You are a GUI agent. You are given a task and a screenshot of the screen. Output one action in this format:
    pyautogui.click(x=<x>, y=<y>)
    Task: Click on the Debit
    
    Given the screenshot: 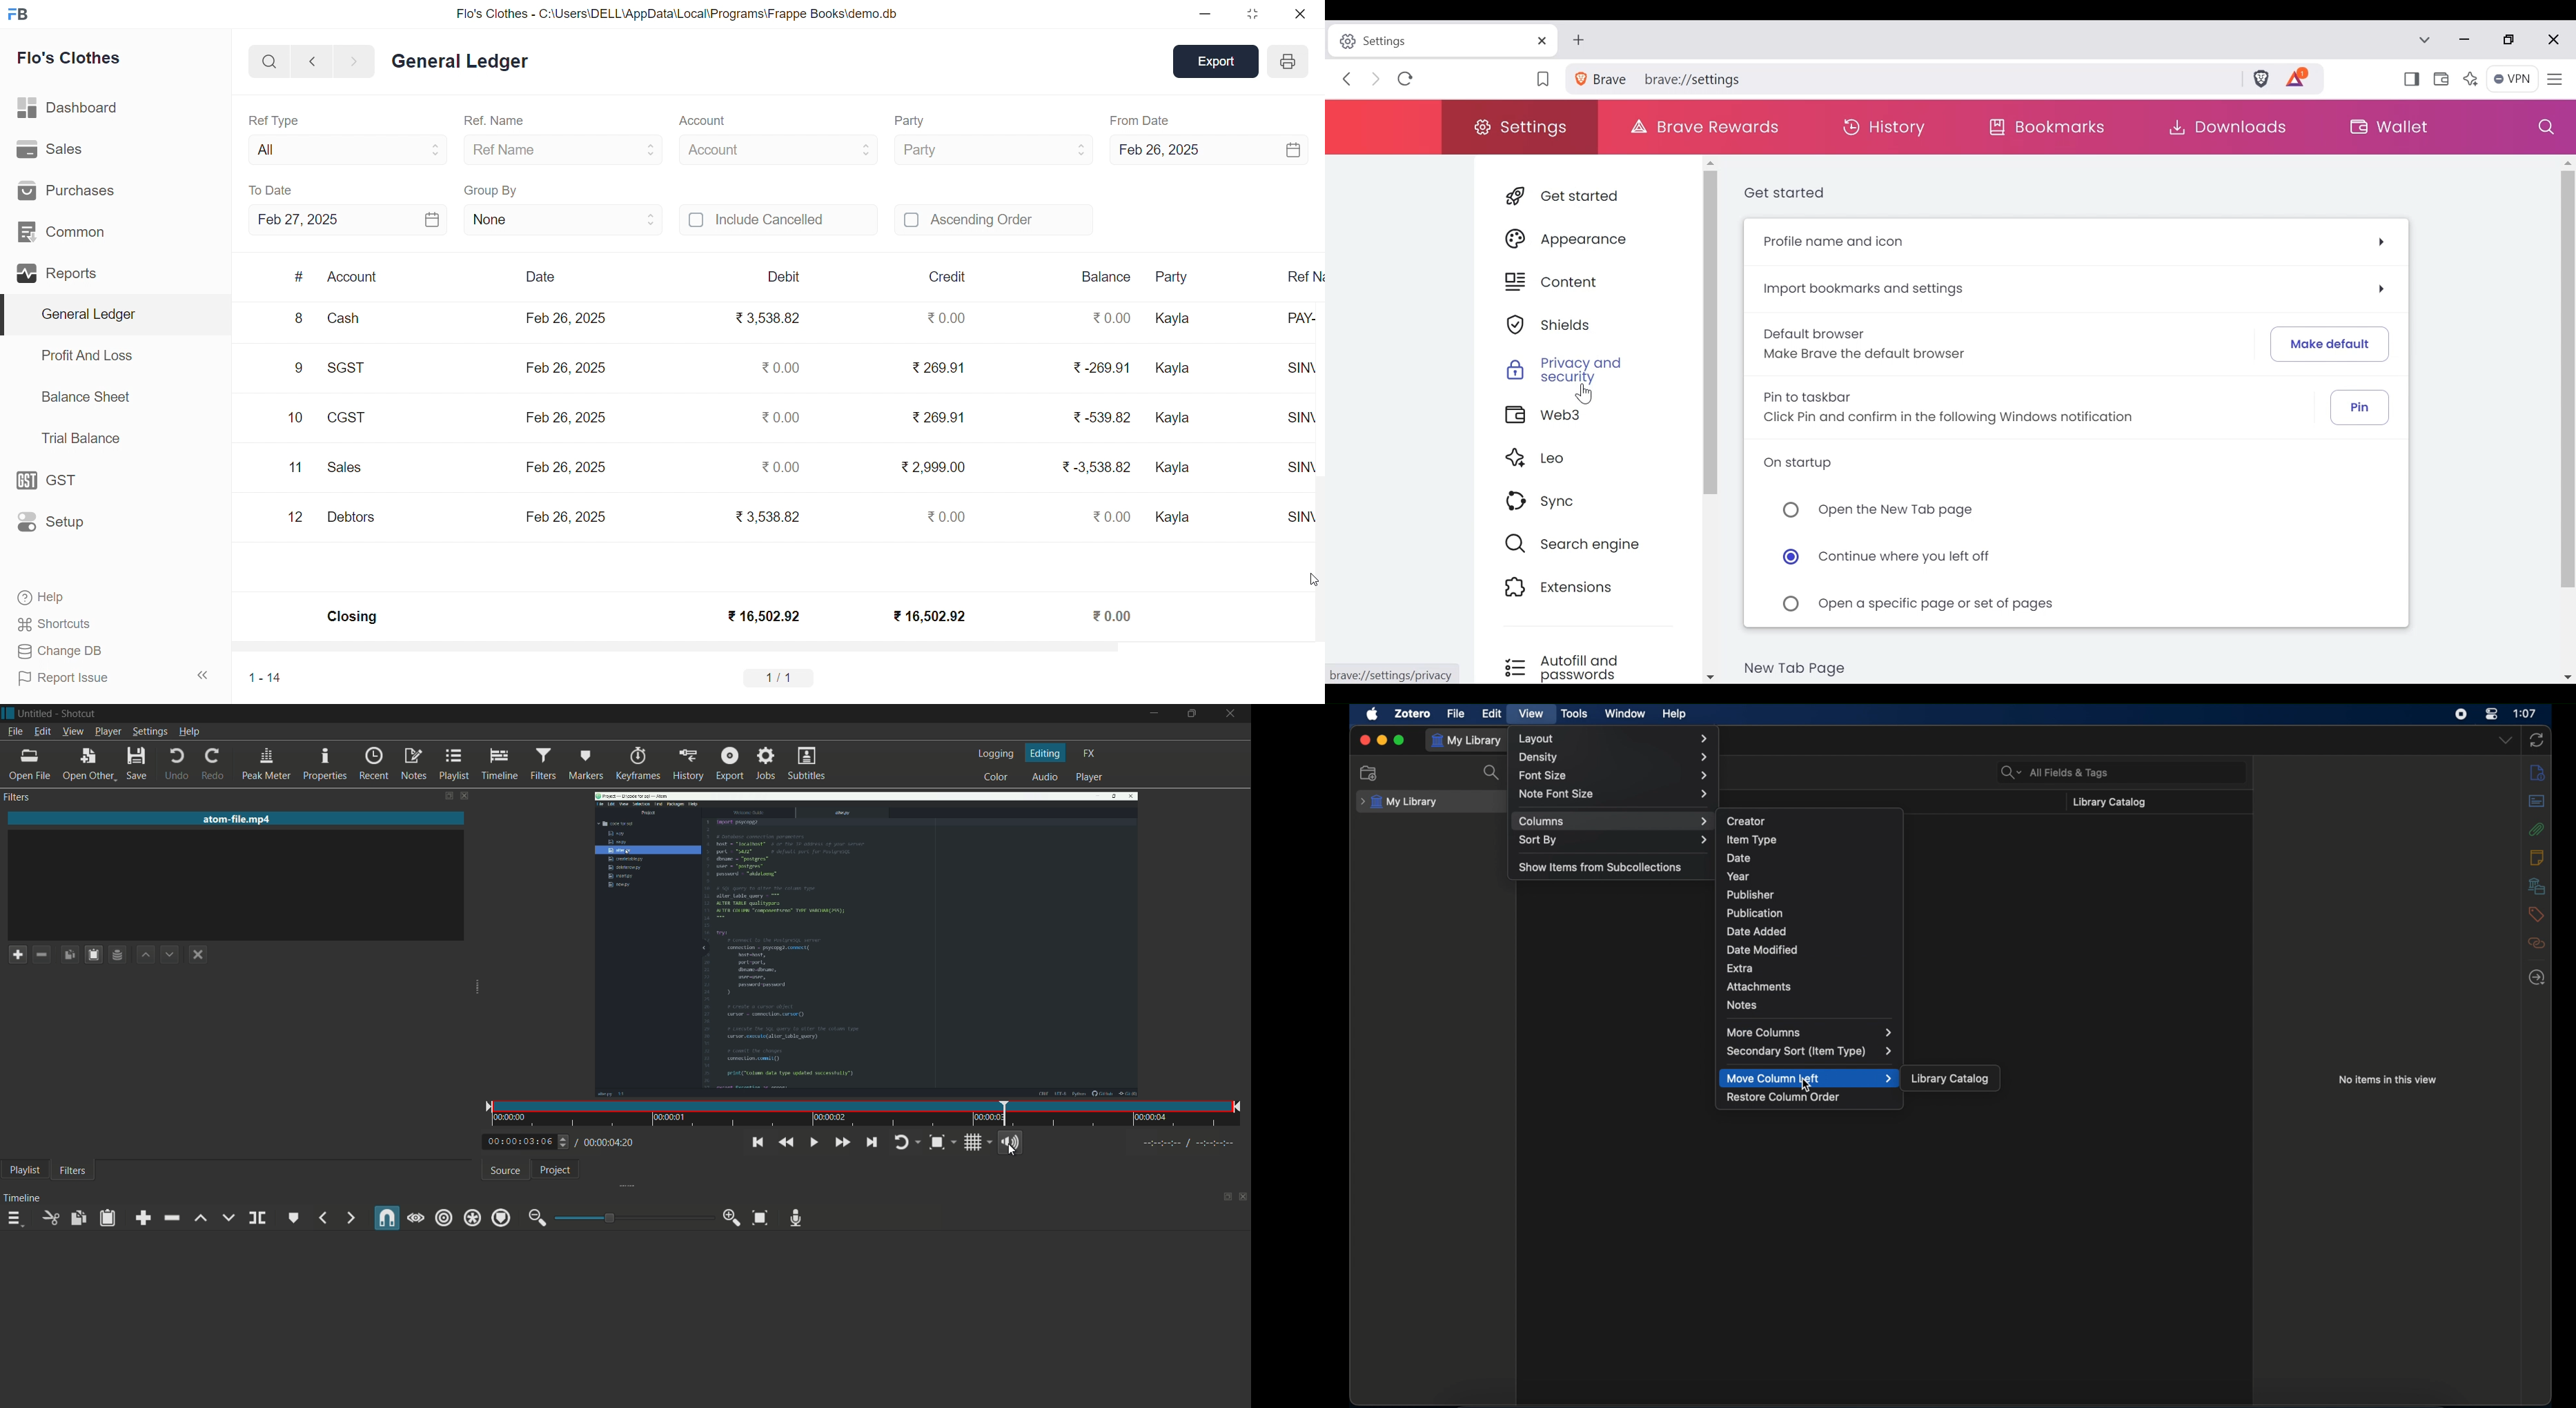 What is the action you would take?
    pyautogui.click(x=784, y=276)
    